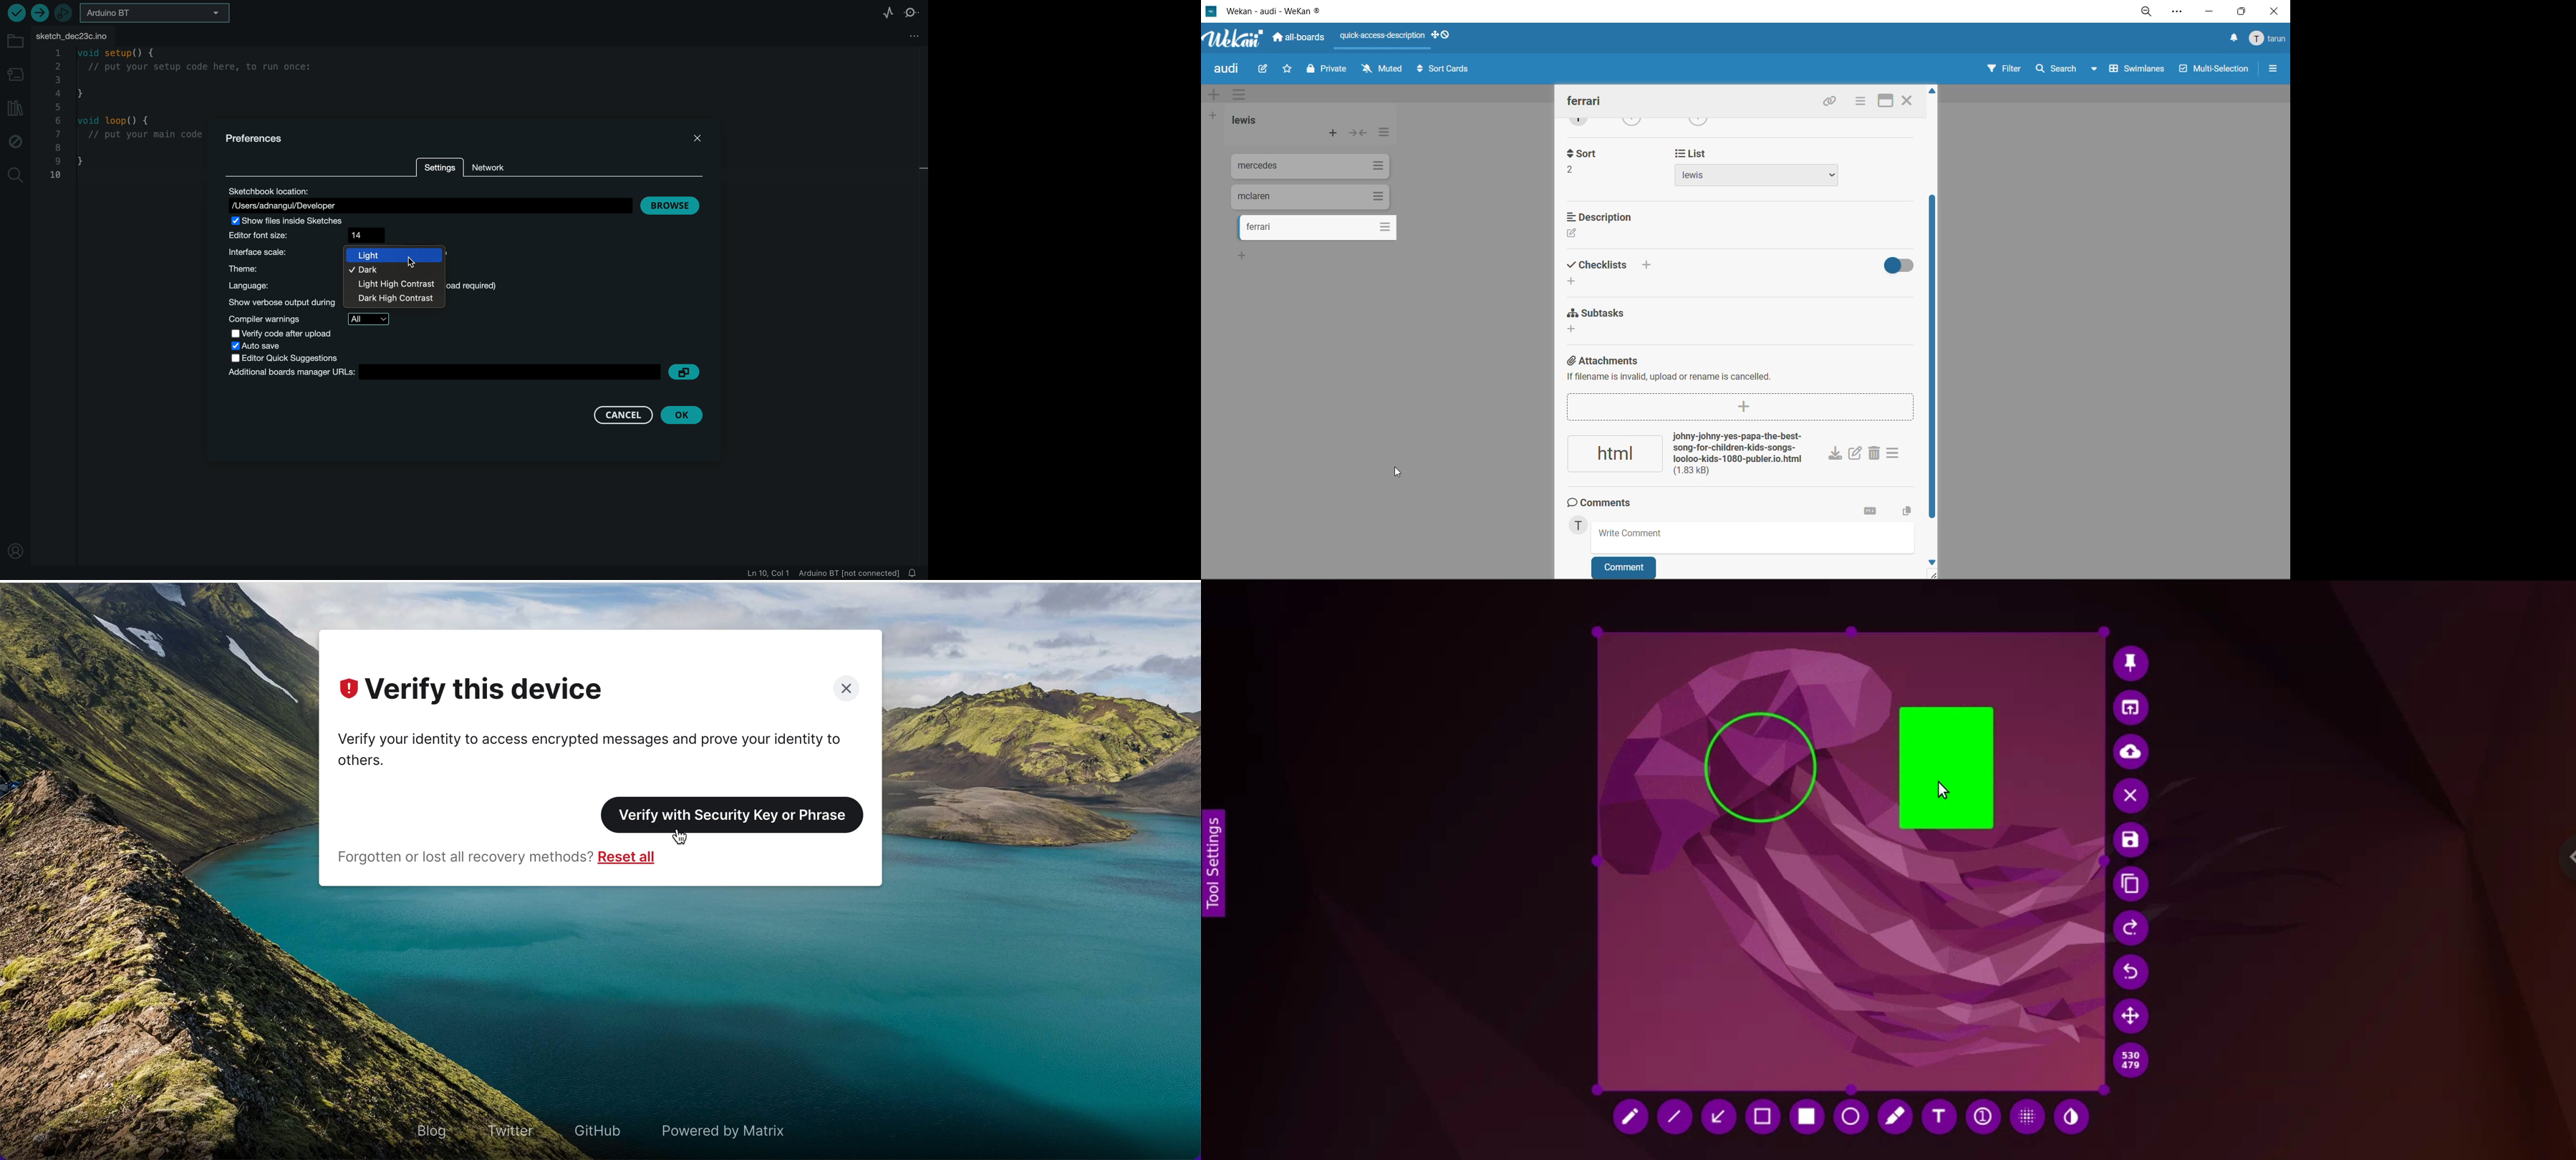 Image resolution: width=2576 pixels, height=1176 pixels. I want to click on download, so click(1834, 453).